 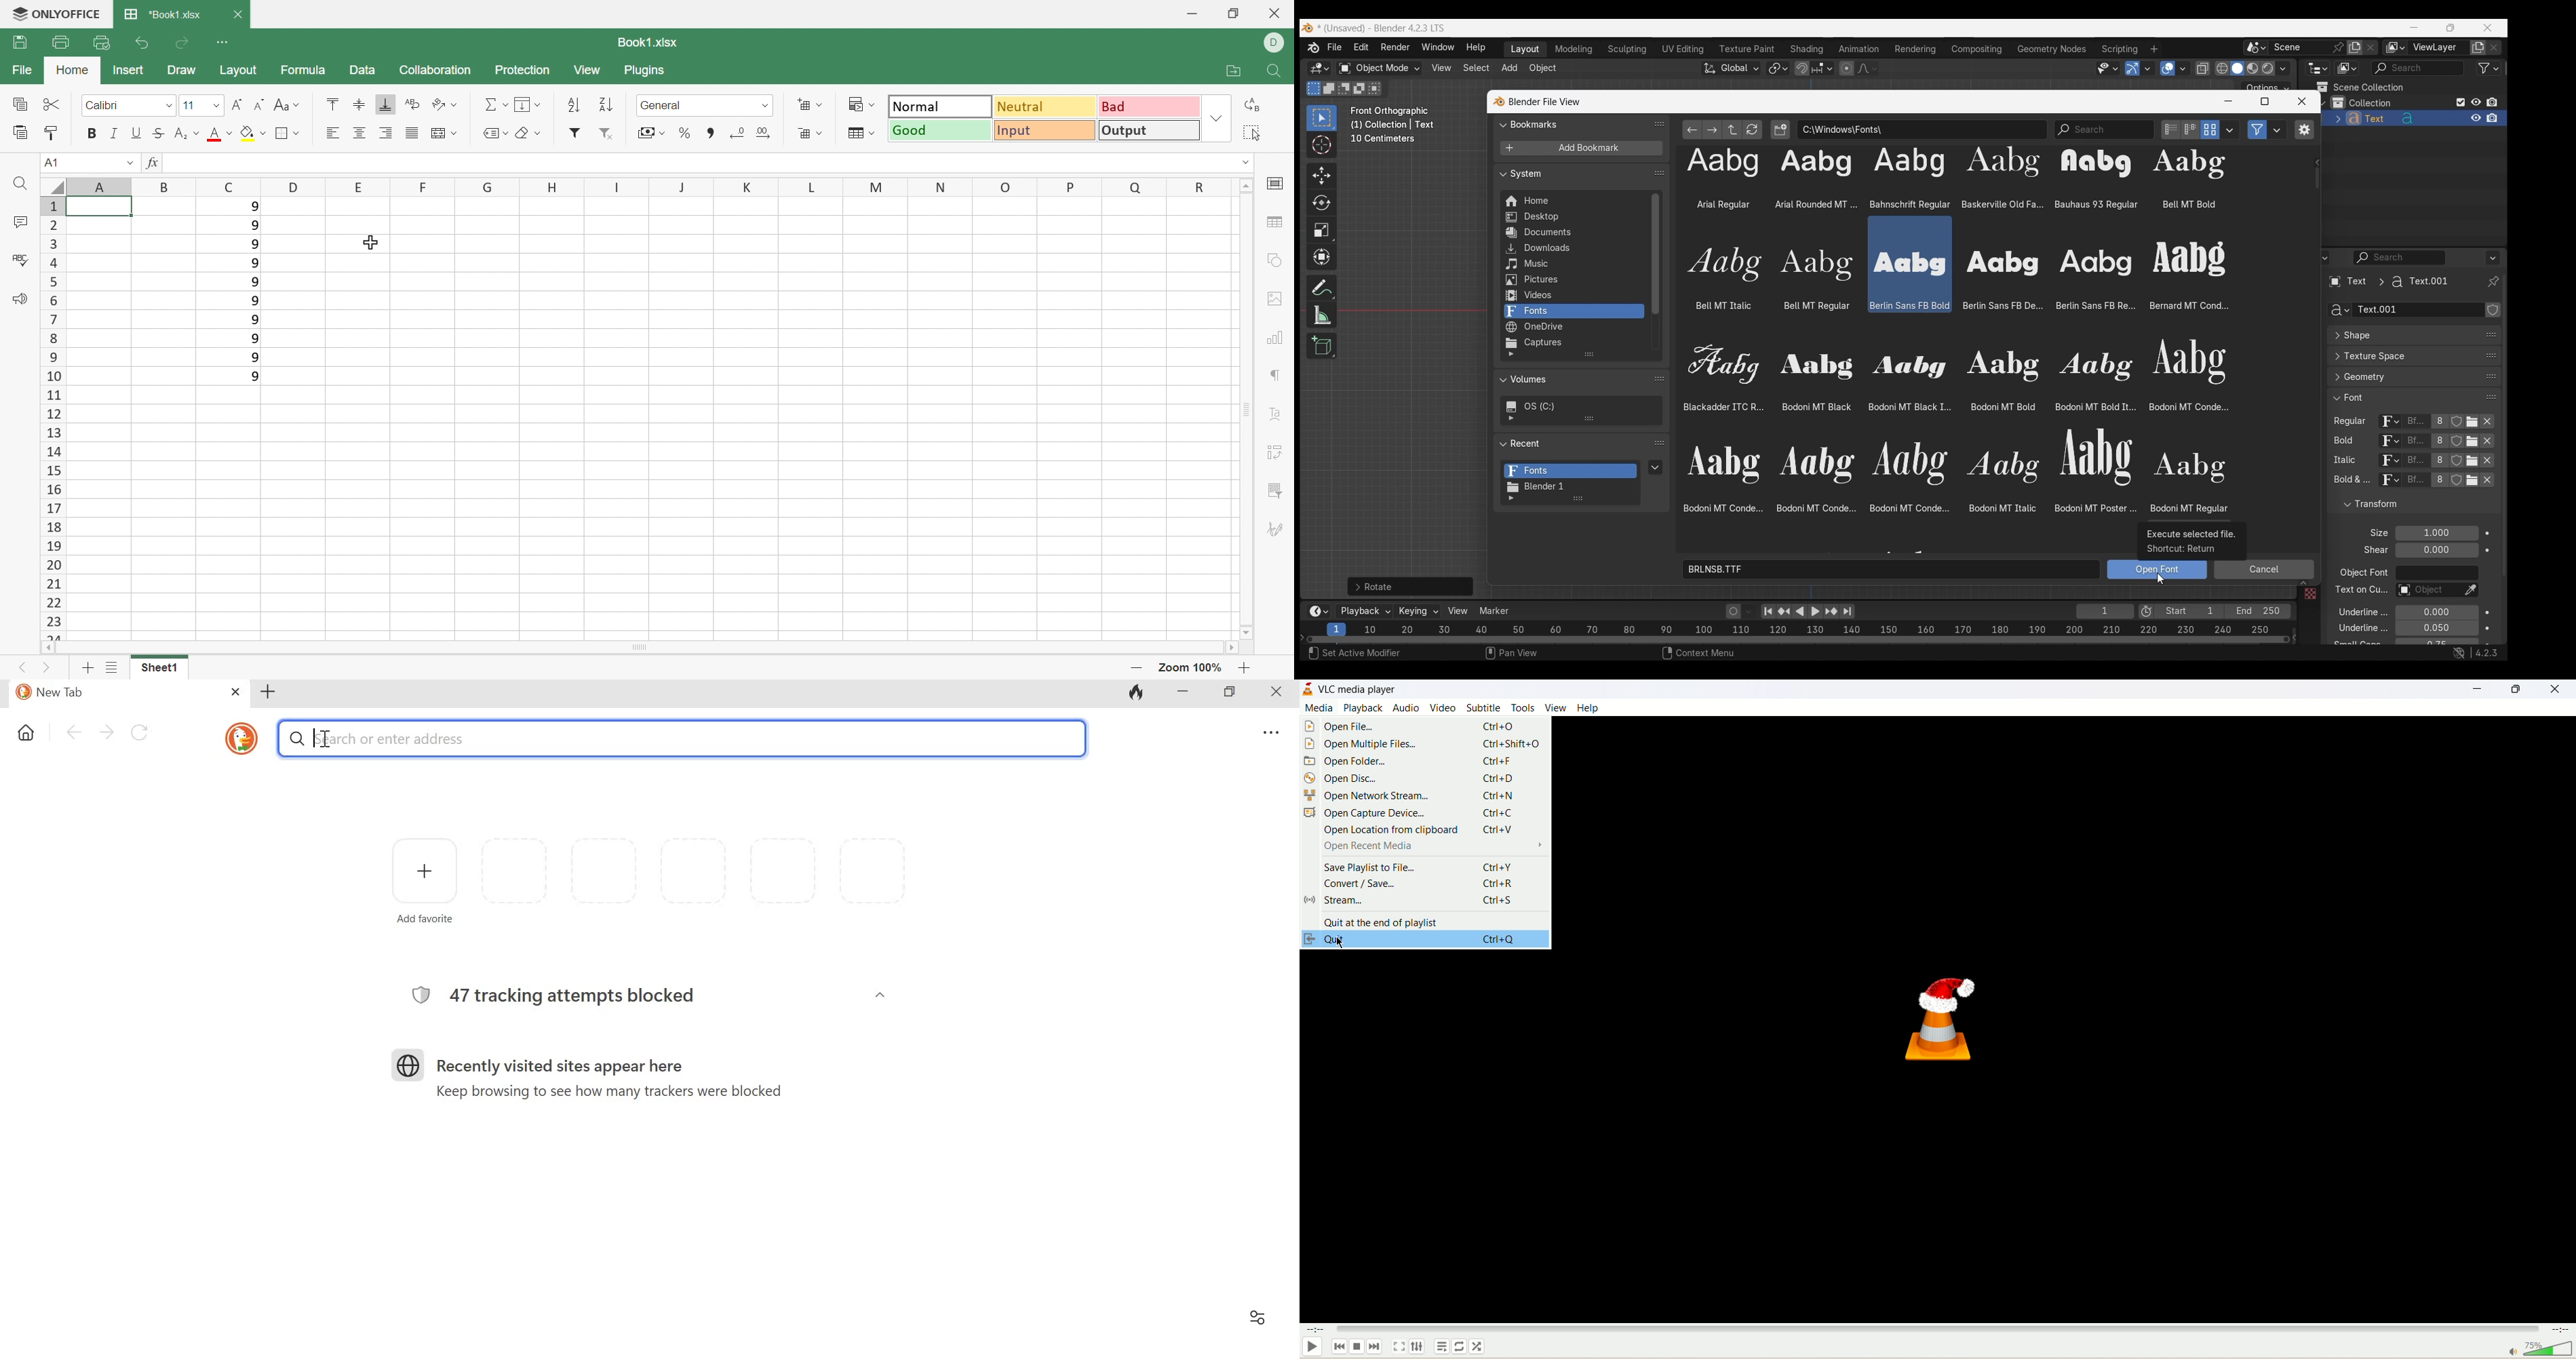 What do you see at coordinates (2295, 637) in the screenshot?
I see `Decrease frames space` at bounding box center [2295, 637].